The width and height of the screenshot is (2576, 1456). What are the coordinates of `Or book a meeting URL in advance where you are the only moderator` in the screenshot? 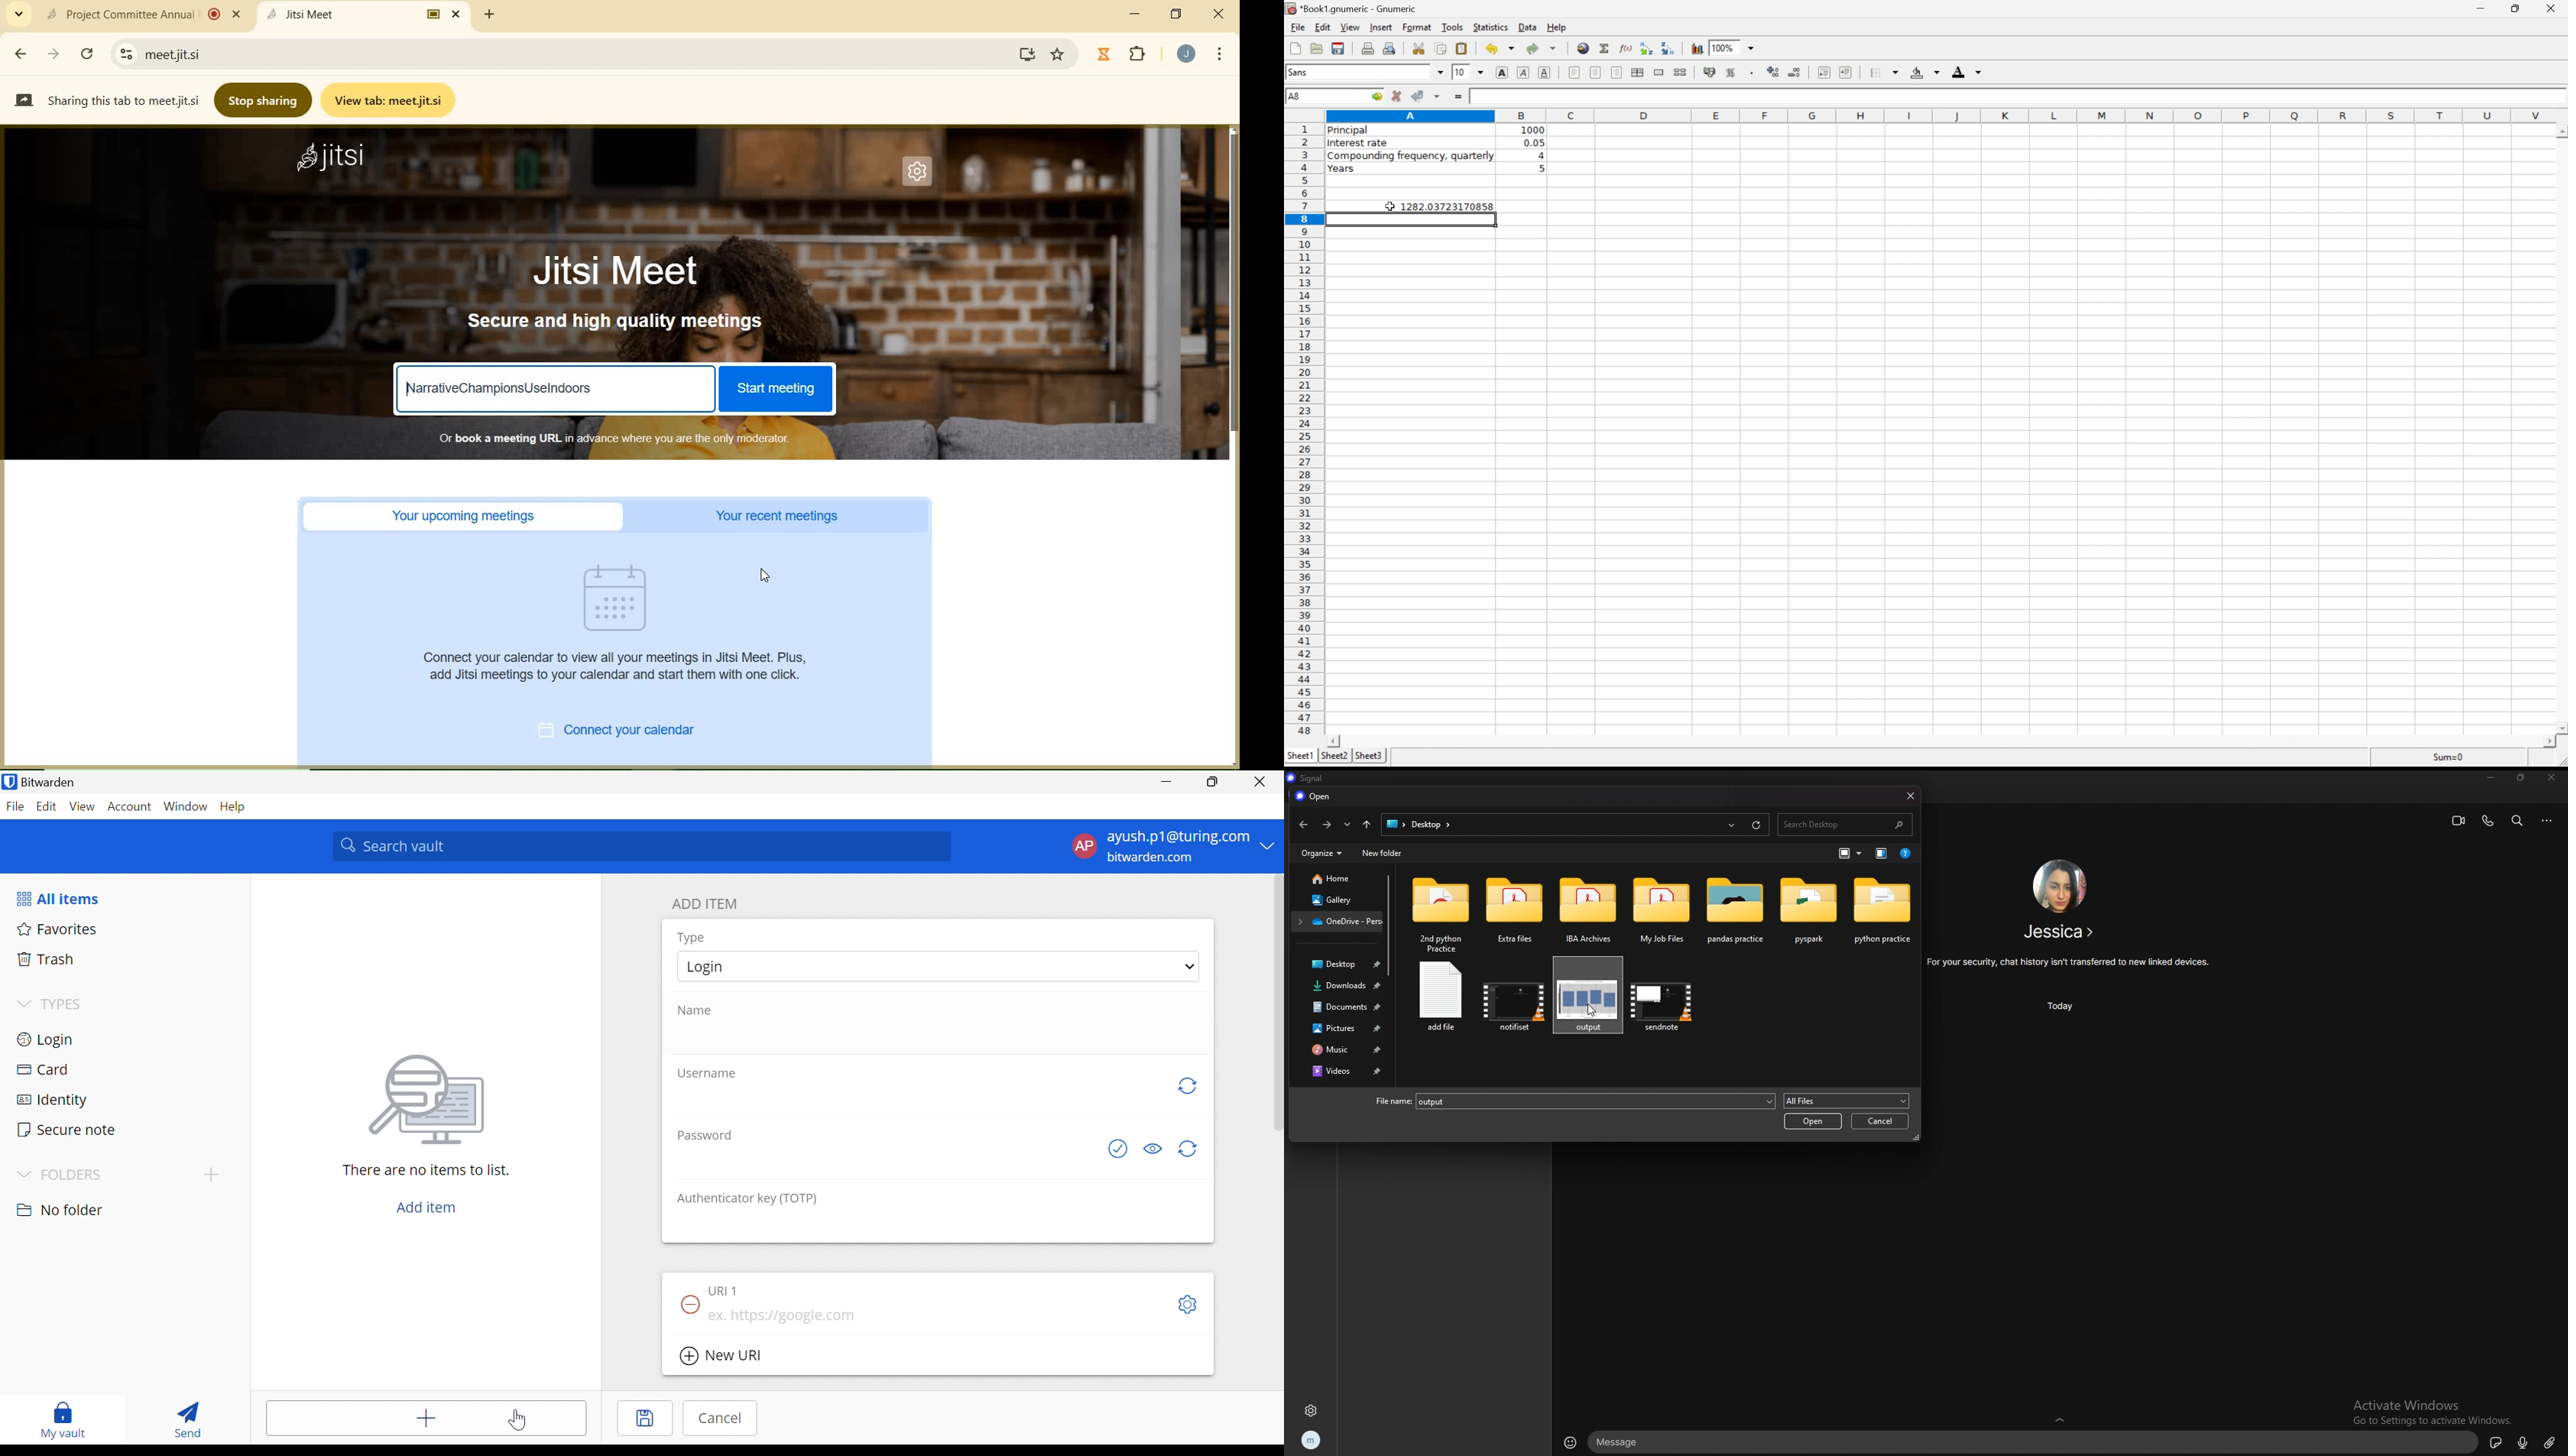 It's located at (624, 438).